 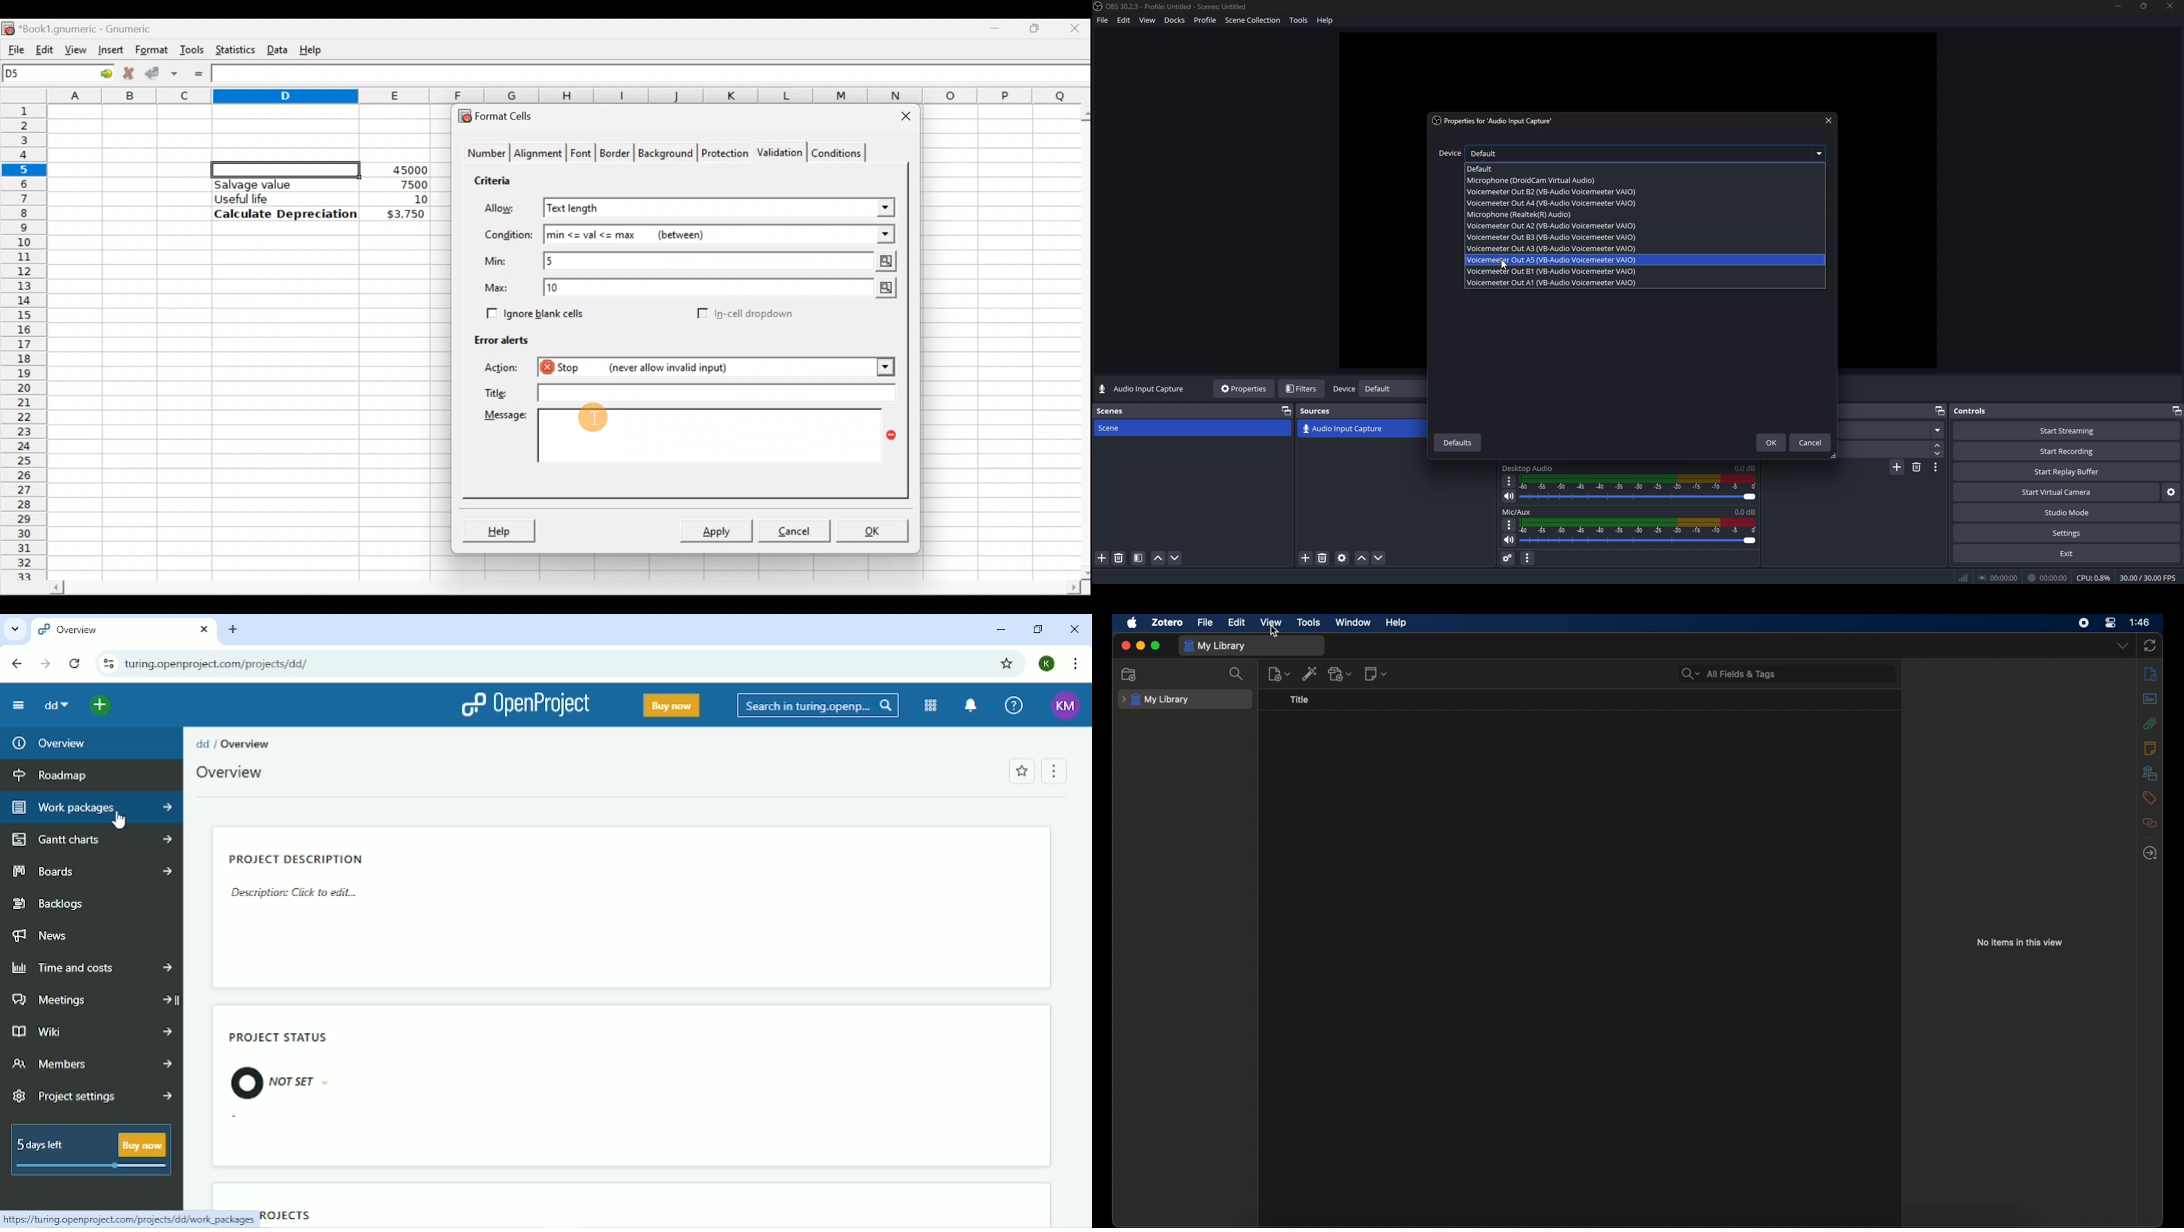 I want to click on move scene down, so click(x=1176, y=559).